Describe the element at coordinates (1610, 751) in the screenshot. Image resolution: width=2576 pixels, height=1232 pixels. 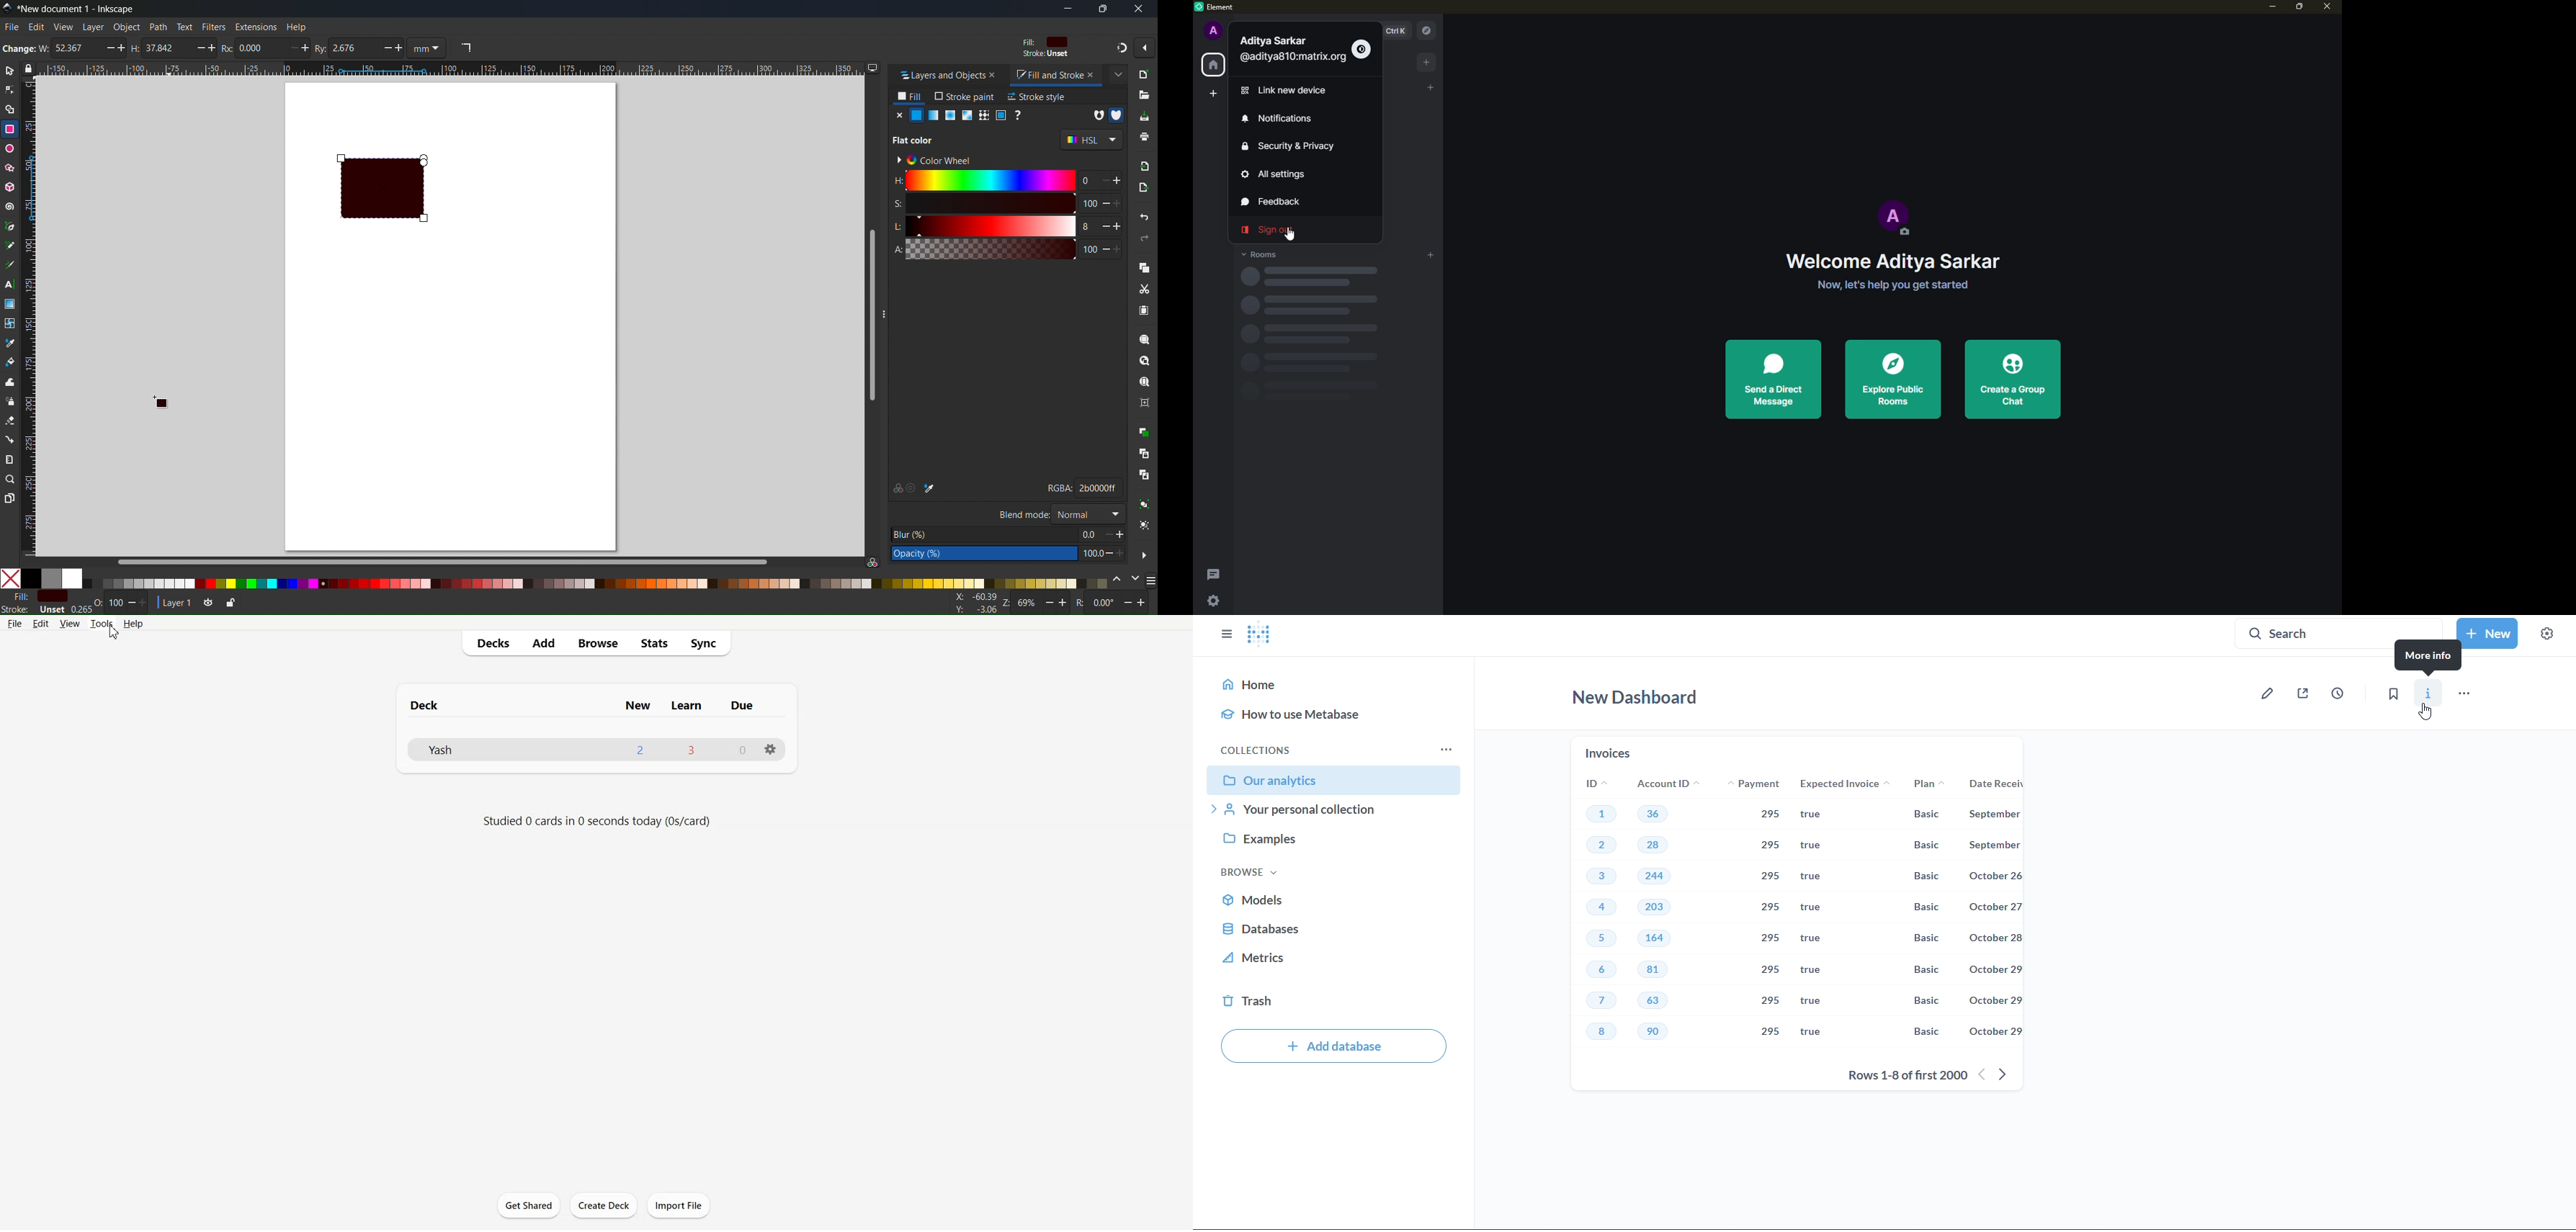
I see `invoices` at that location.